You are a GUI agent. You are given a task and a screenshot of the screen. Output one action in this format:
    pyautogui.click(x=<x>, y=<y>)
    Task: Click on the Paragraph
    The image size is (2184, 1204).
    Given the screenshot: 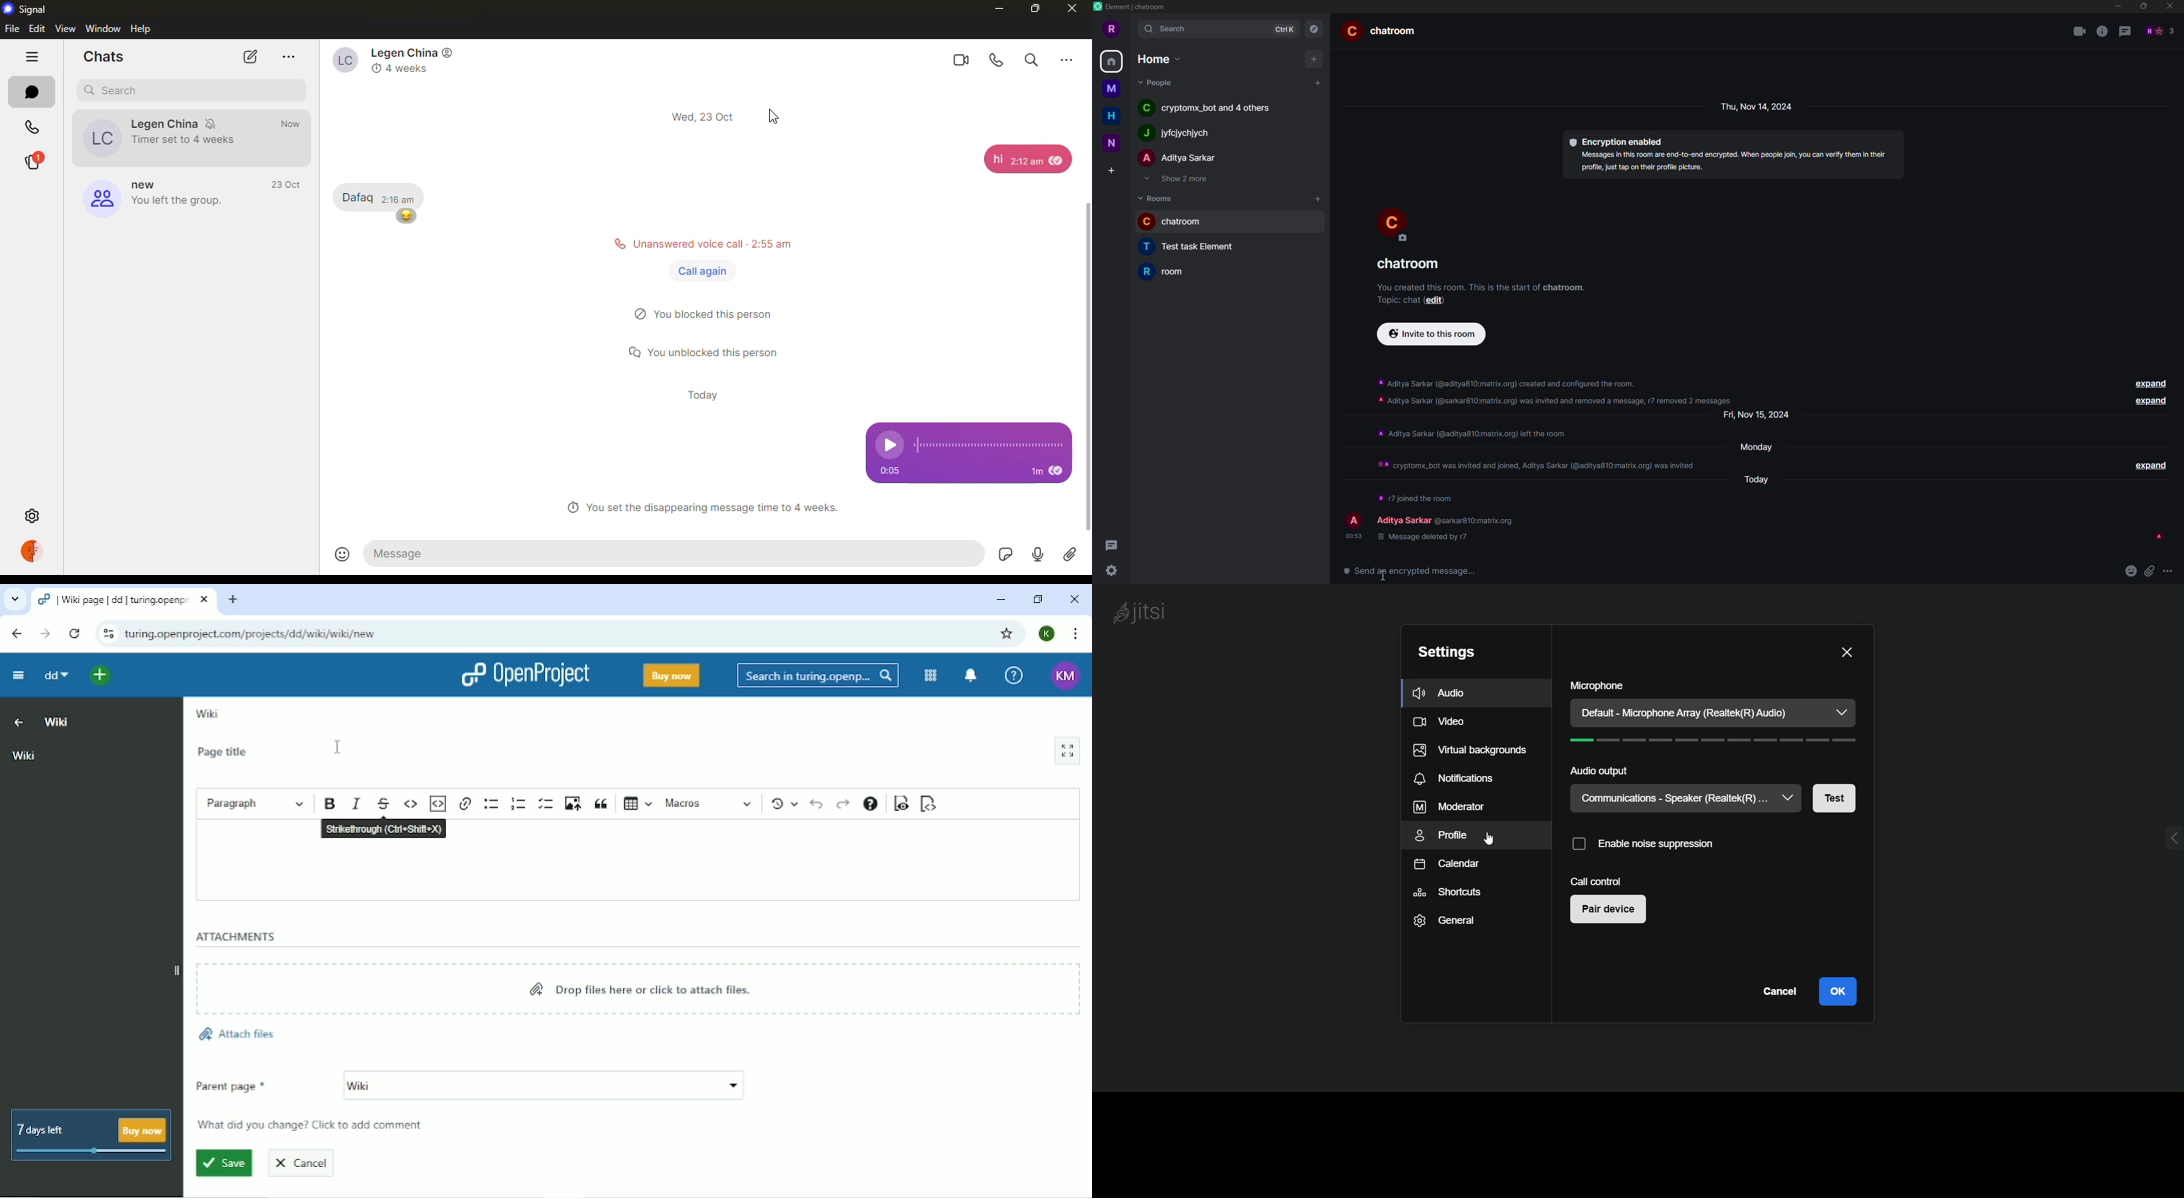 What is the action you would take?
    pyautogui.click(x=256, y=803)
    